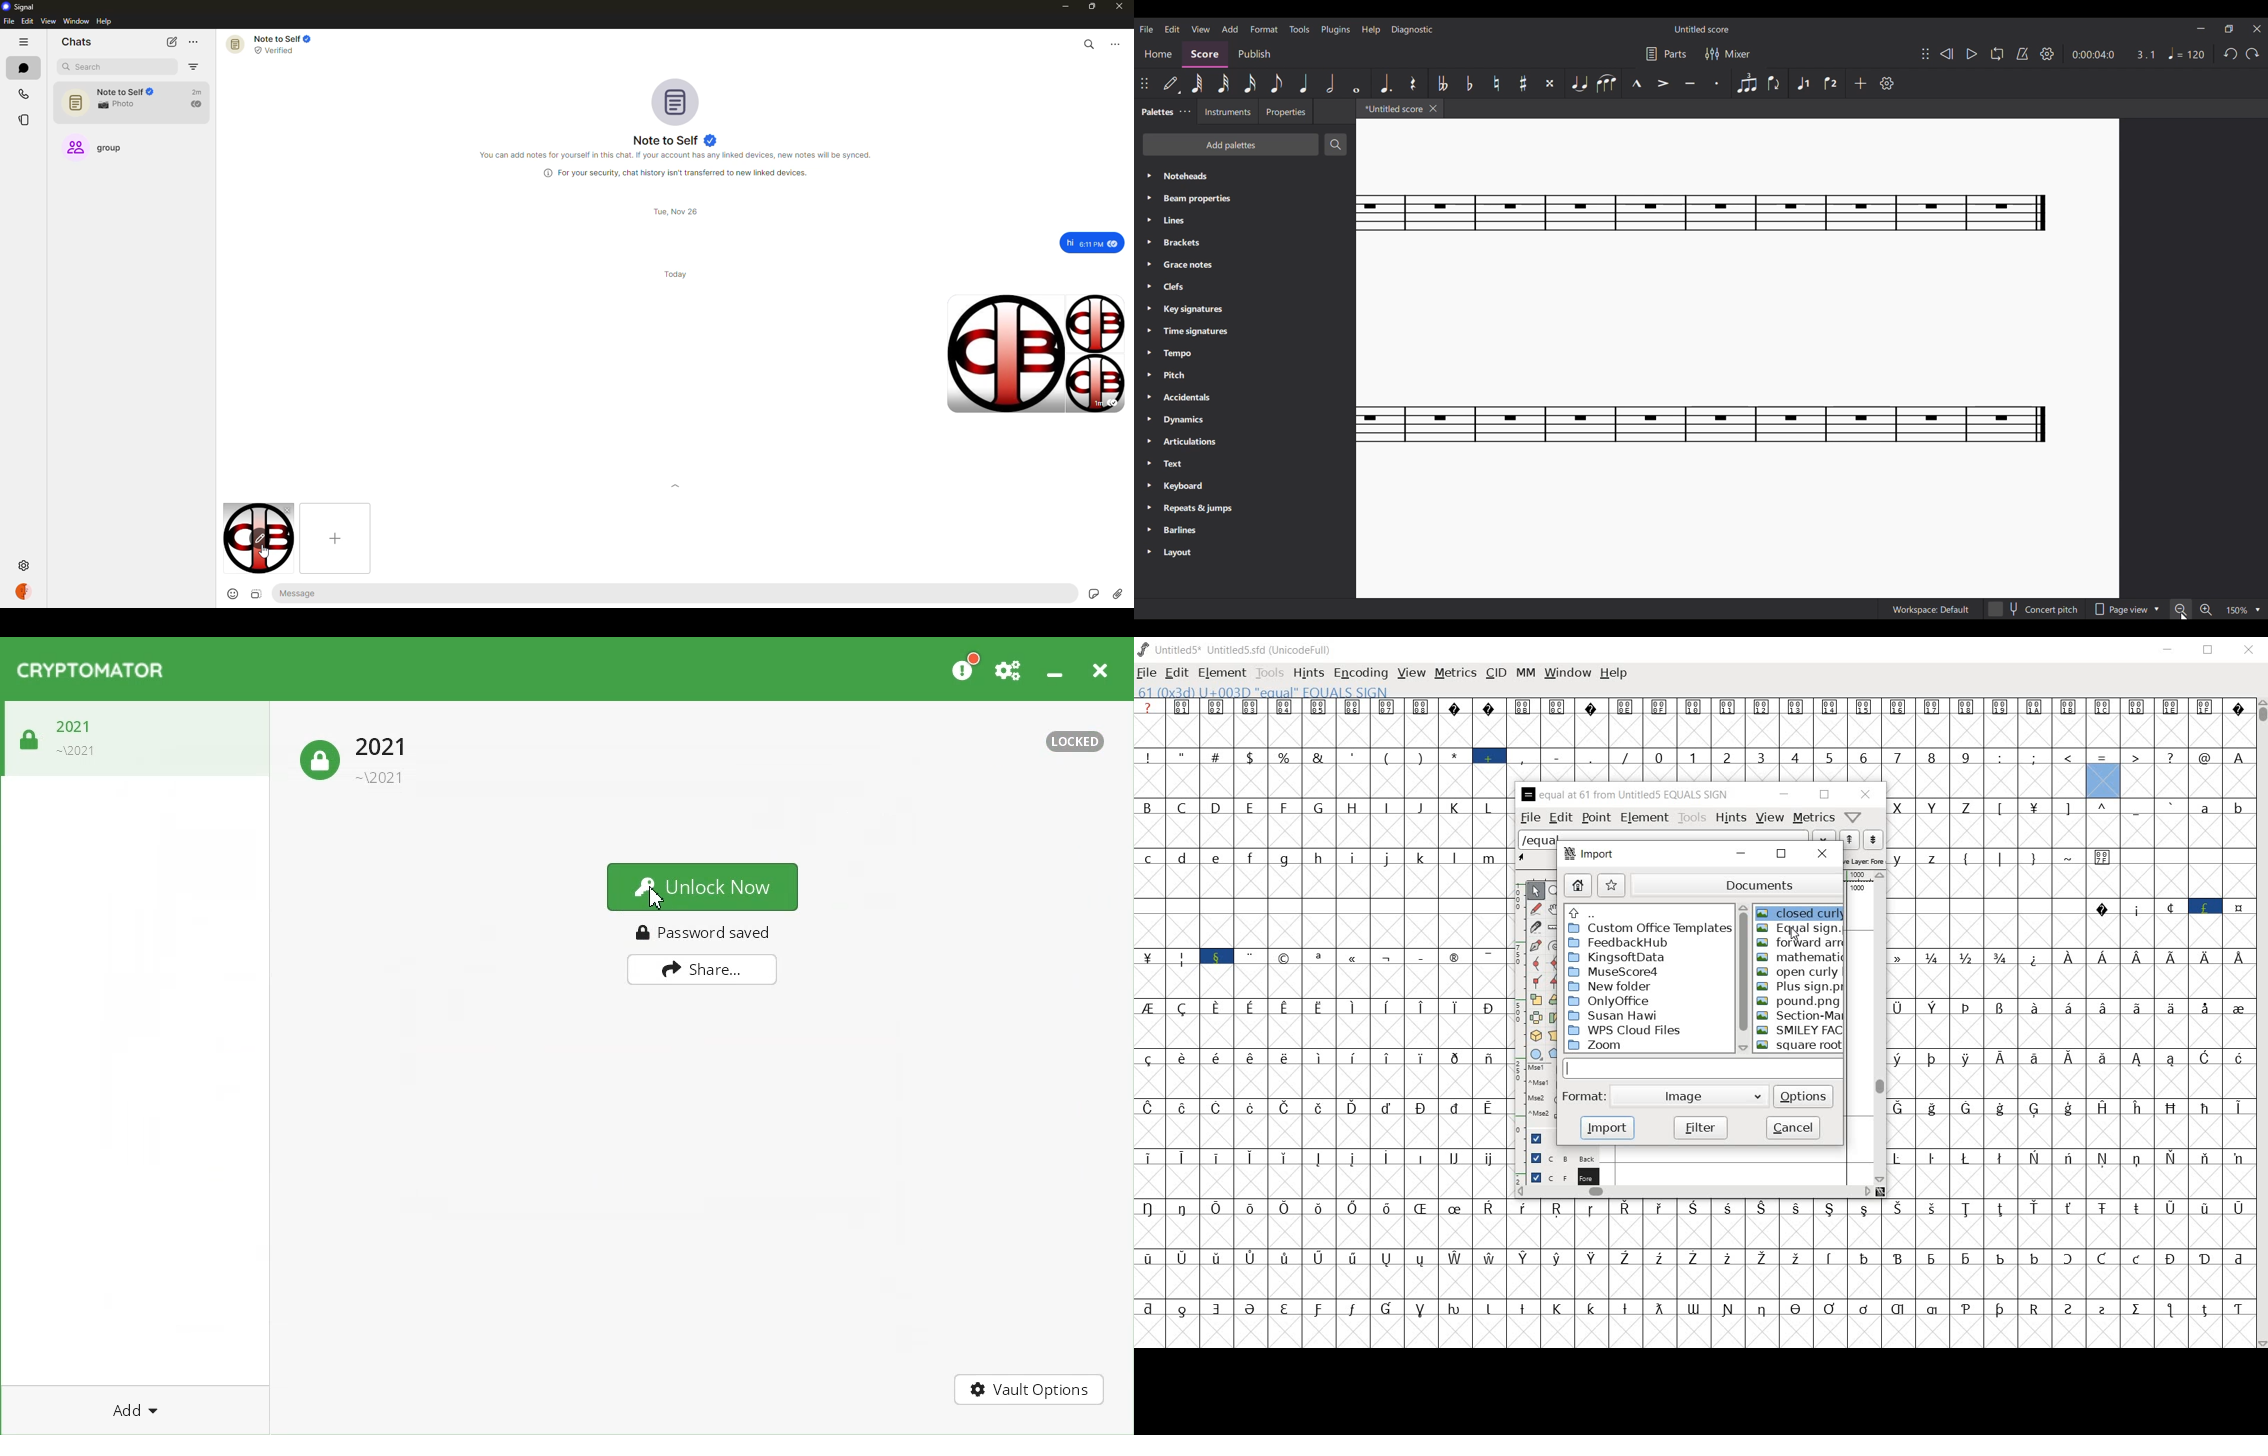 The image size is (2268, 1456). I want to click on view, so click(1769, 819).